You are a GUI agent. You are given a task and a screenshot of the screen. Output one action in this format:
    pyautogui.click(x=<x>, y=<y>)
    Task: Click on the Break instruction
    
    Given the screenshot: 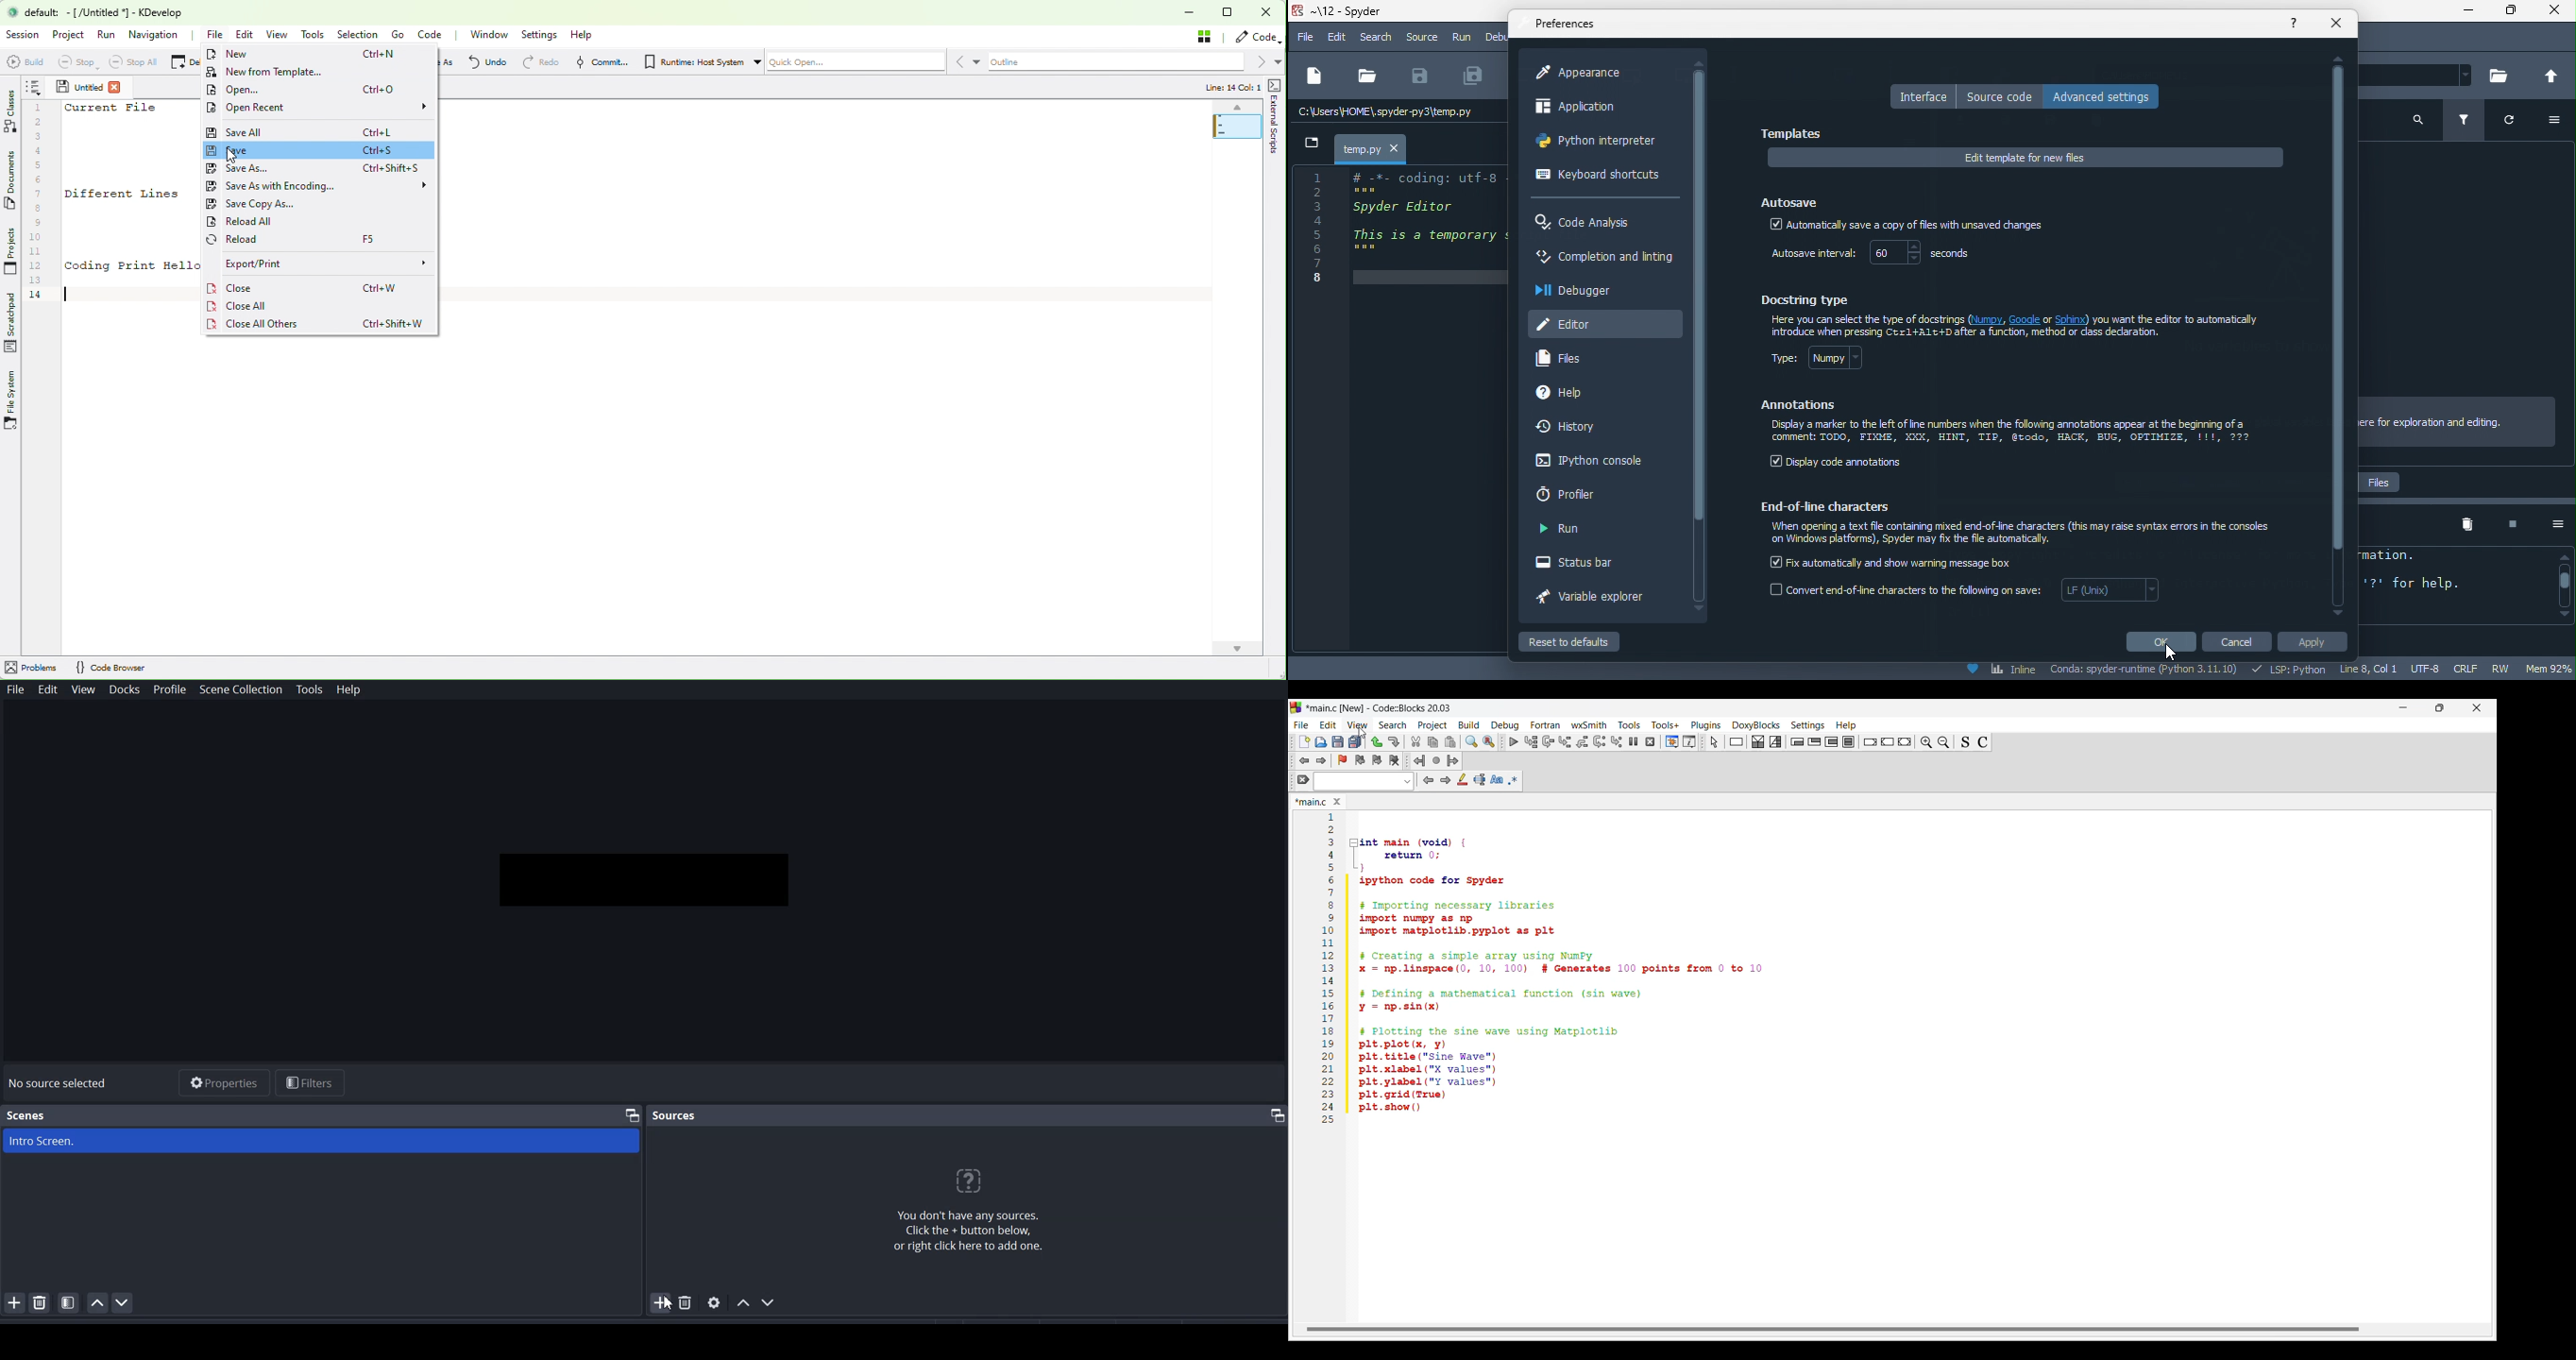 What is the action you would take?
    pyautogui.click(x=1870, y=742)
    